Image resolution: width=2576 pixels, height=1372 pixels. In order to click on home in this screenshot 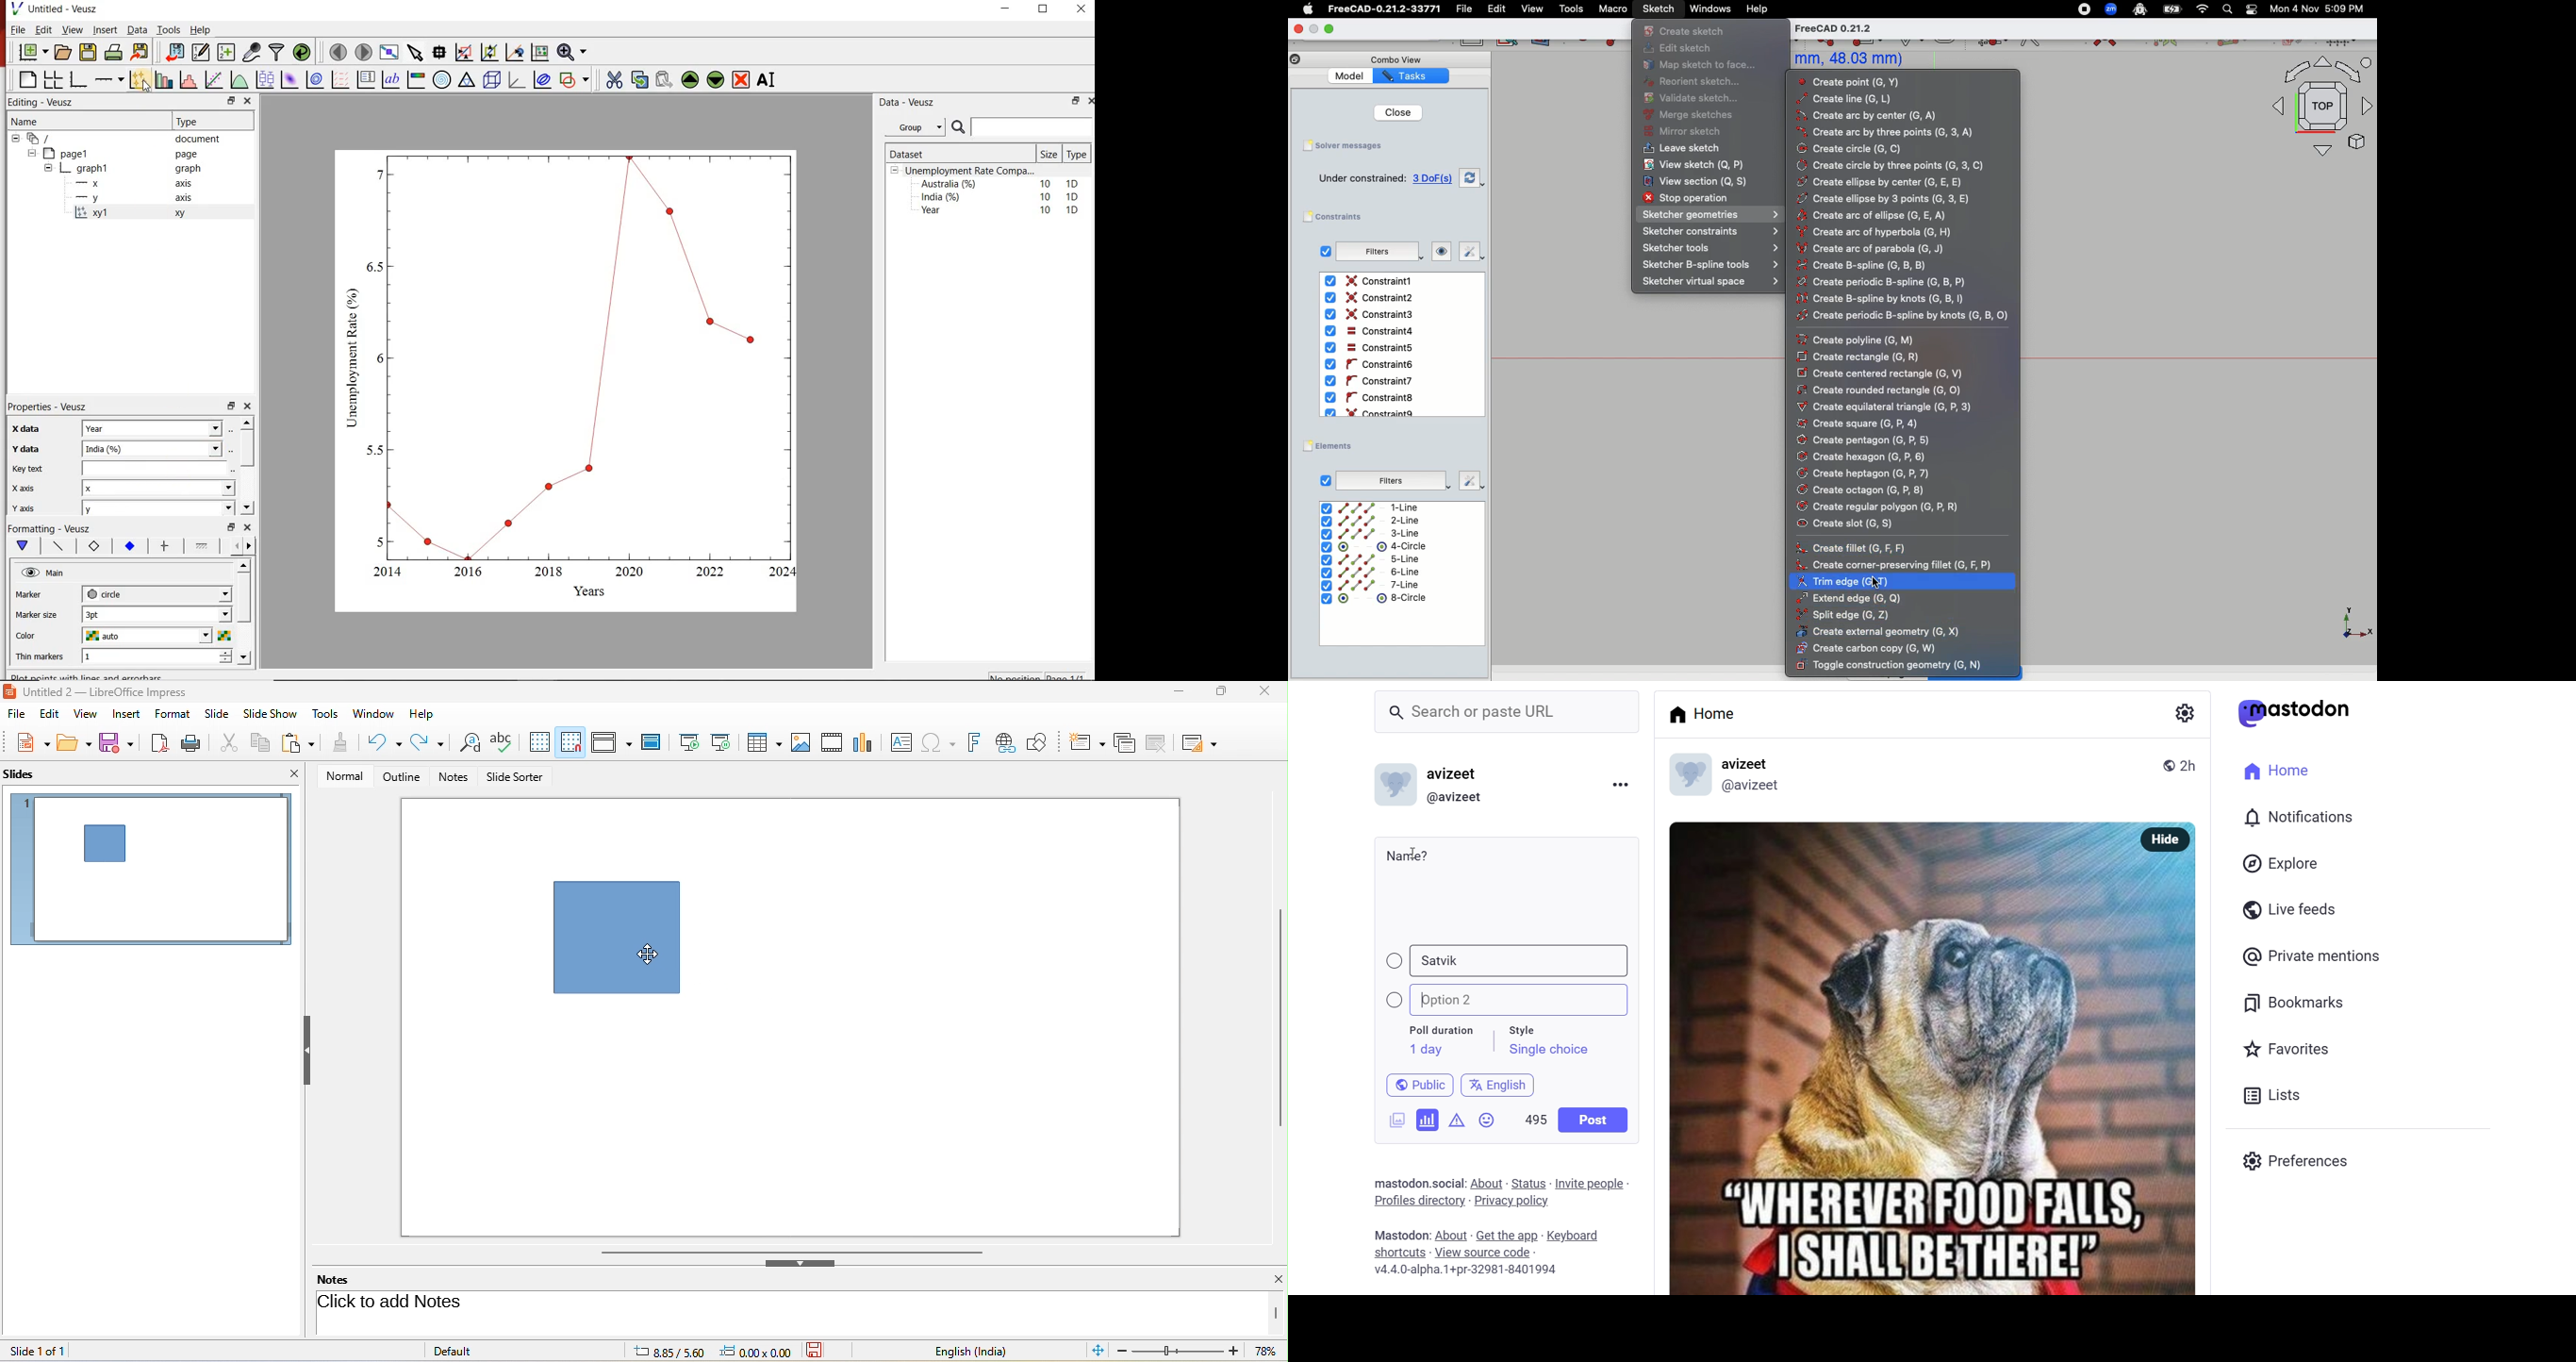, I will do `click(2272, 769)`.